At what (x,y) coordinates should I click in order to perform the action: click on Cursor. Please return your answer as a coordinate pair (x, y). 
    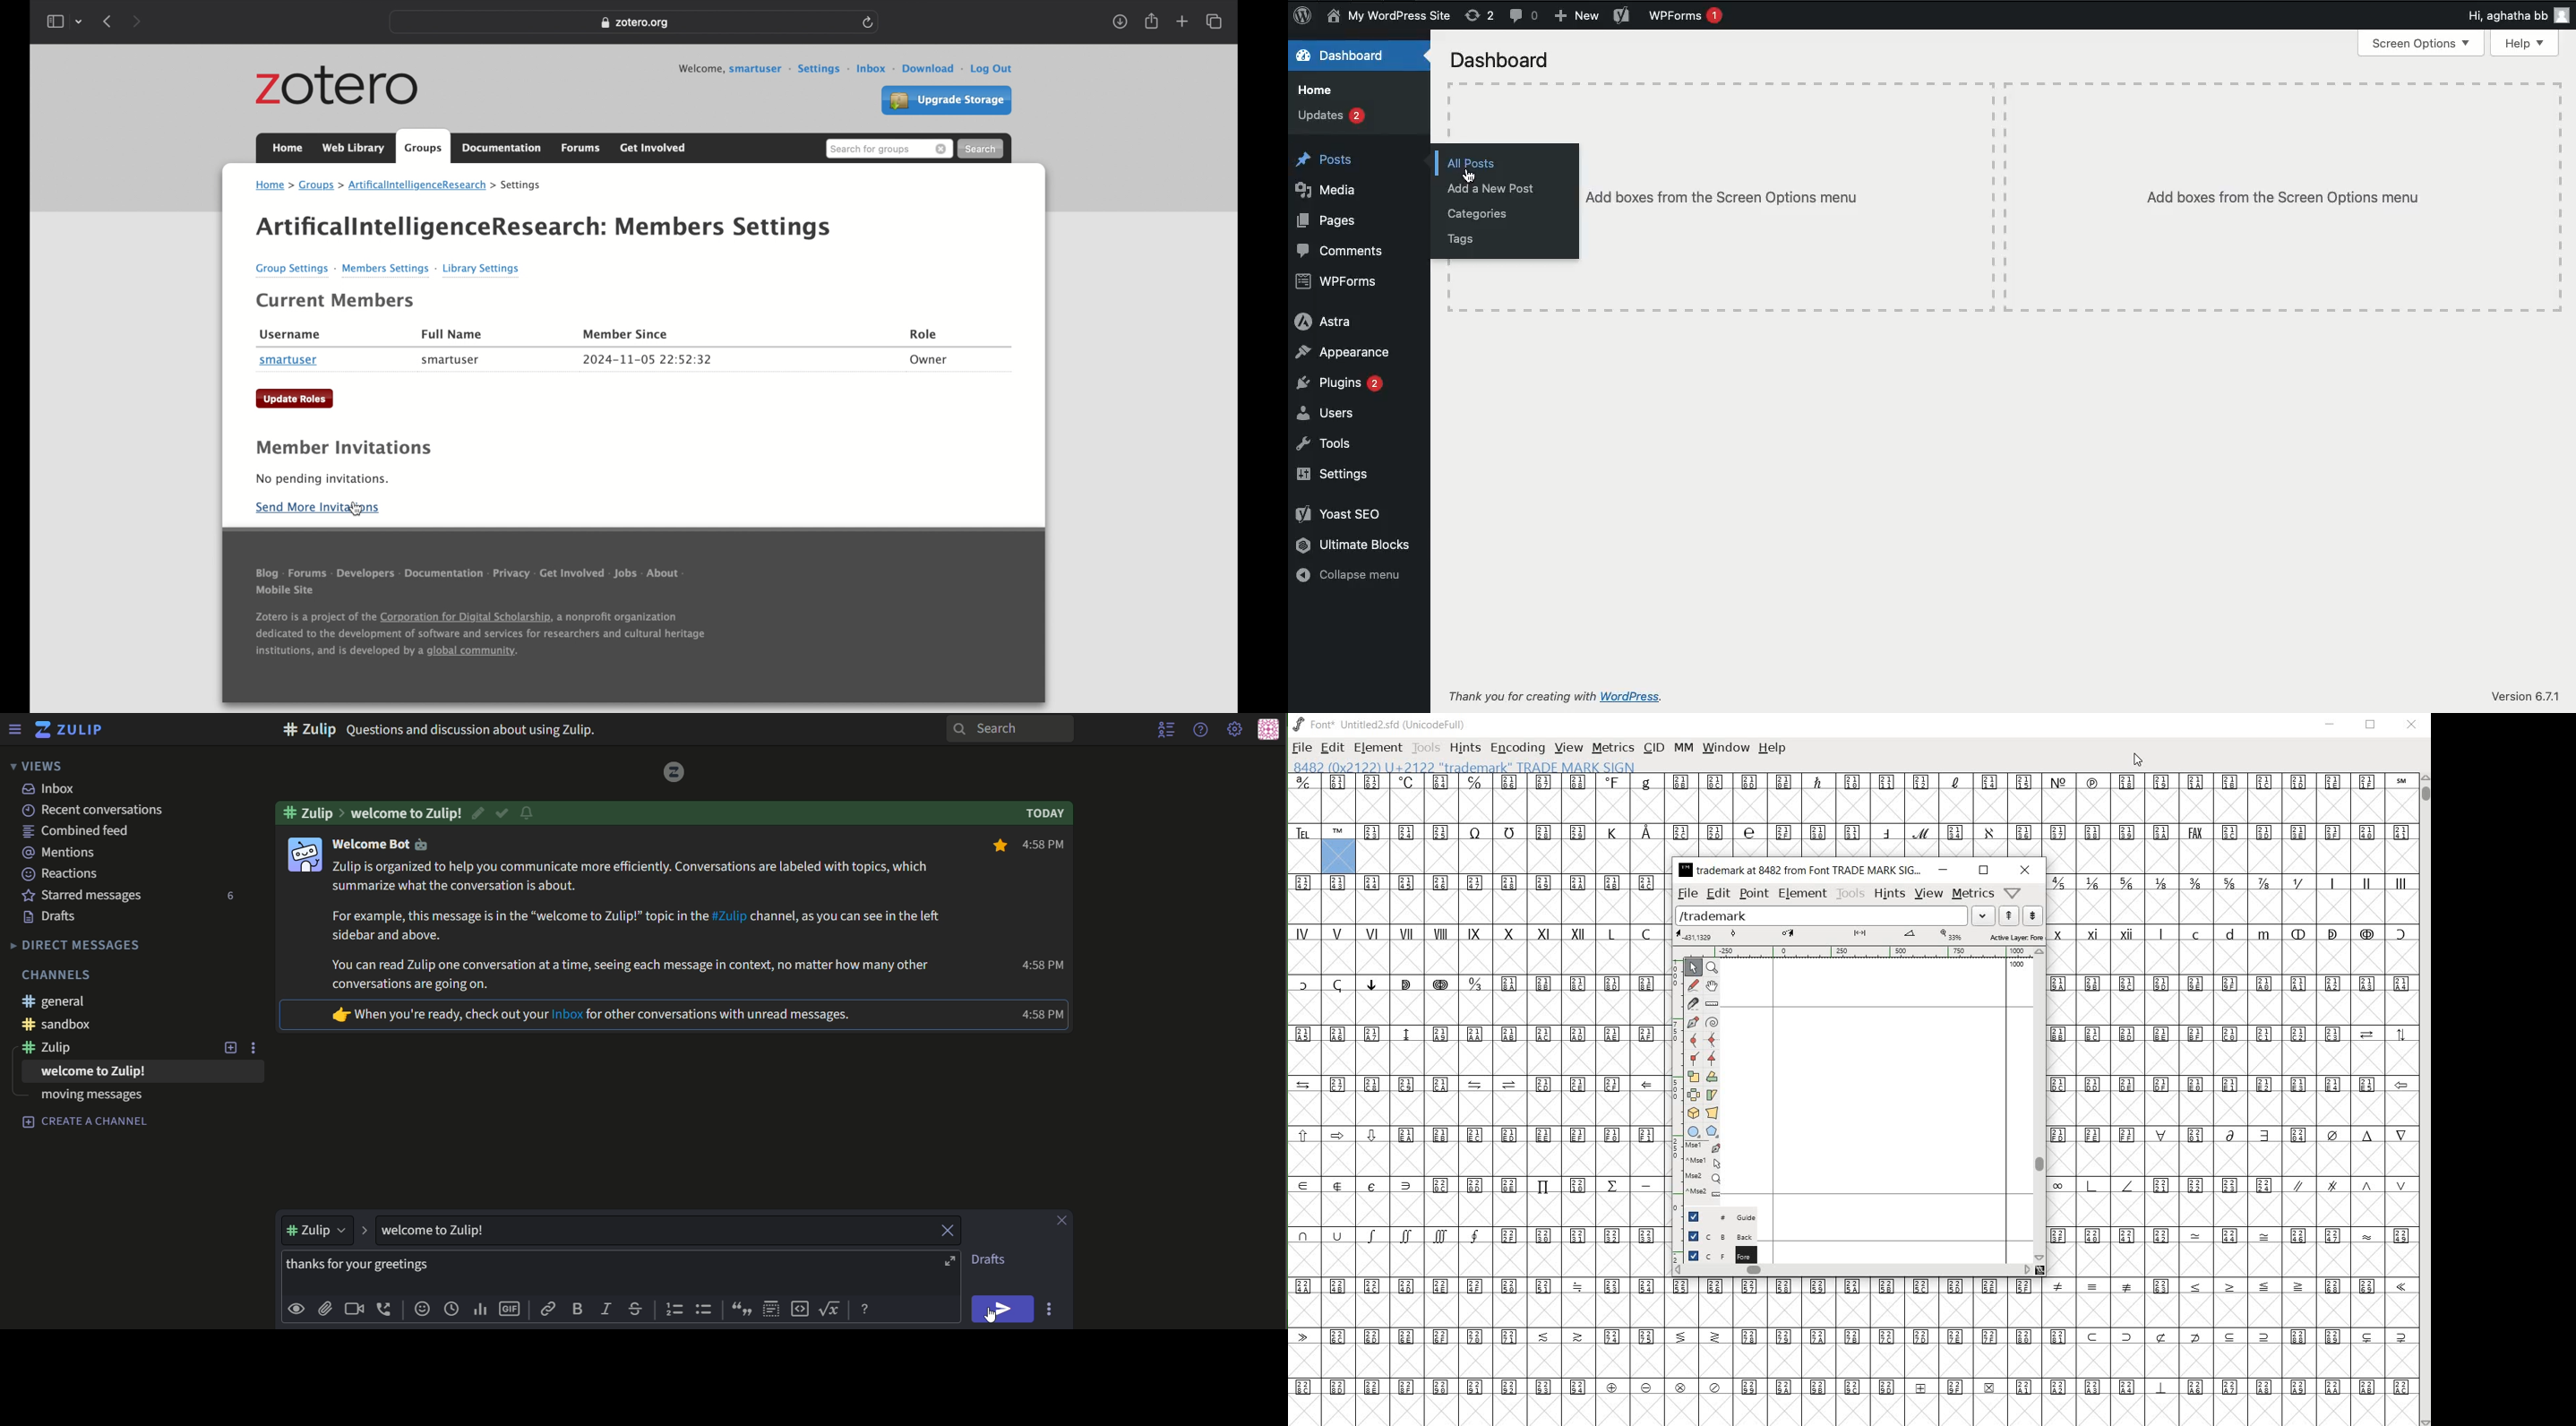
    Looking at the image, I should click on (990, 1318).